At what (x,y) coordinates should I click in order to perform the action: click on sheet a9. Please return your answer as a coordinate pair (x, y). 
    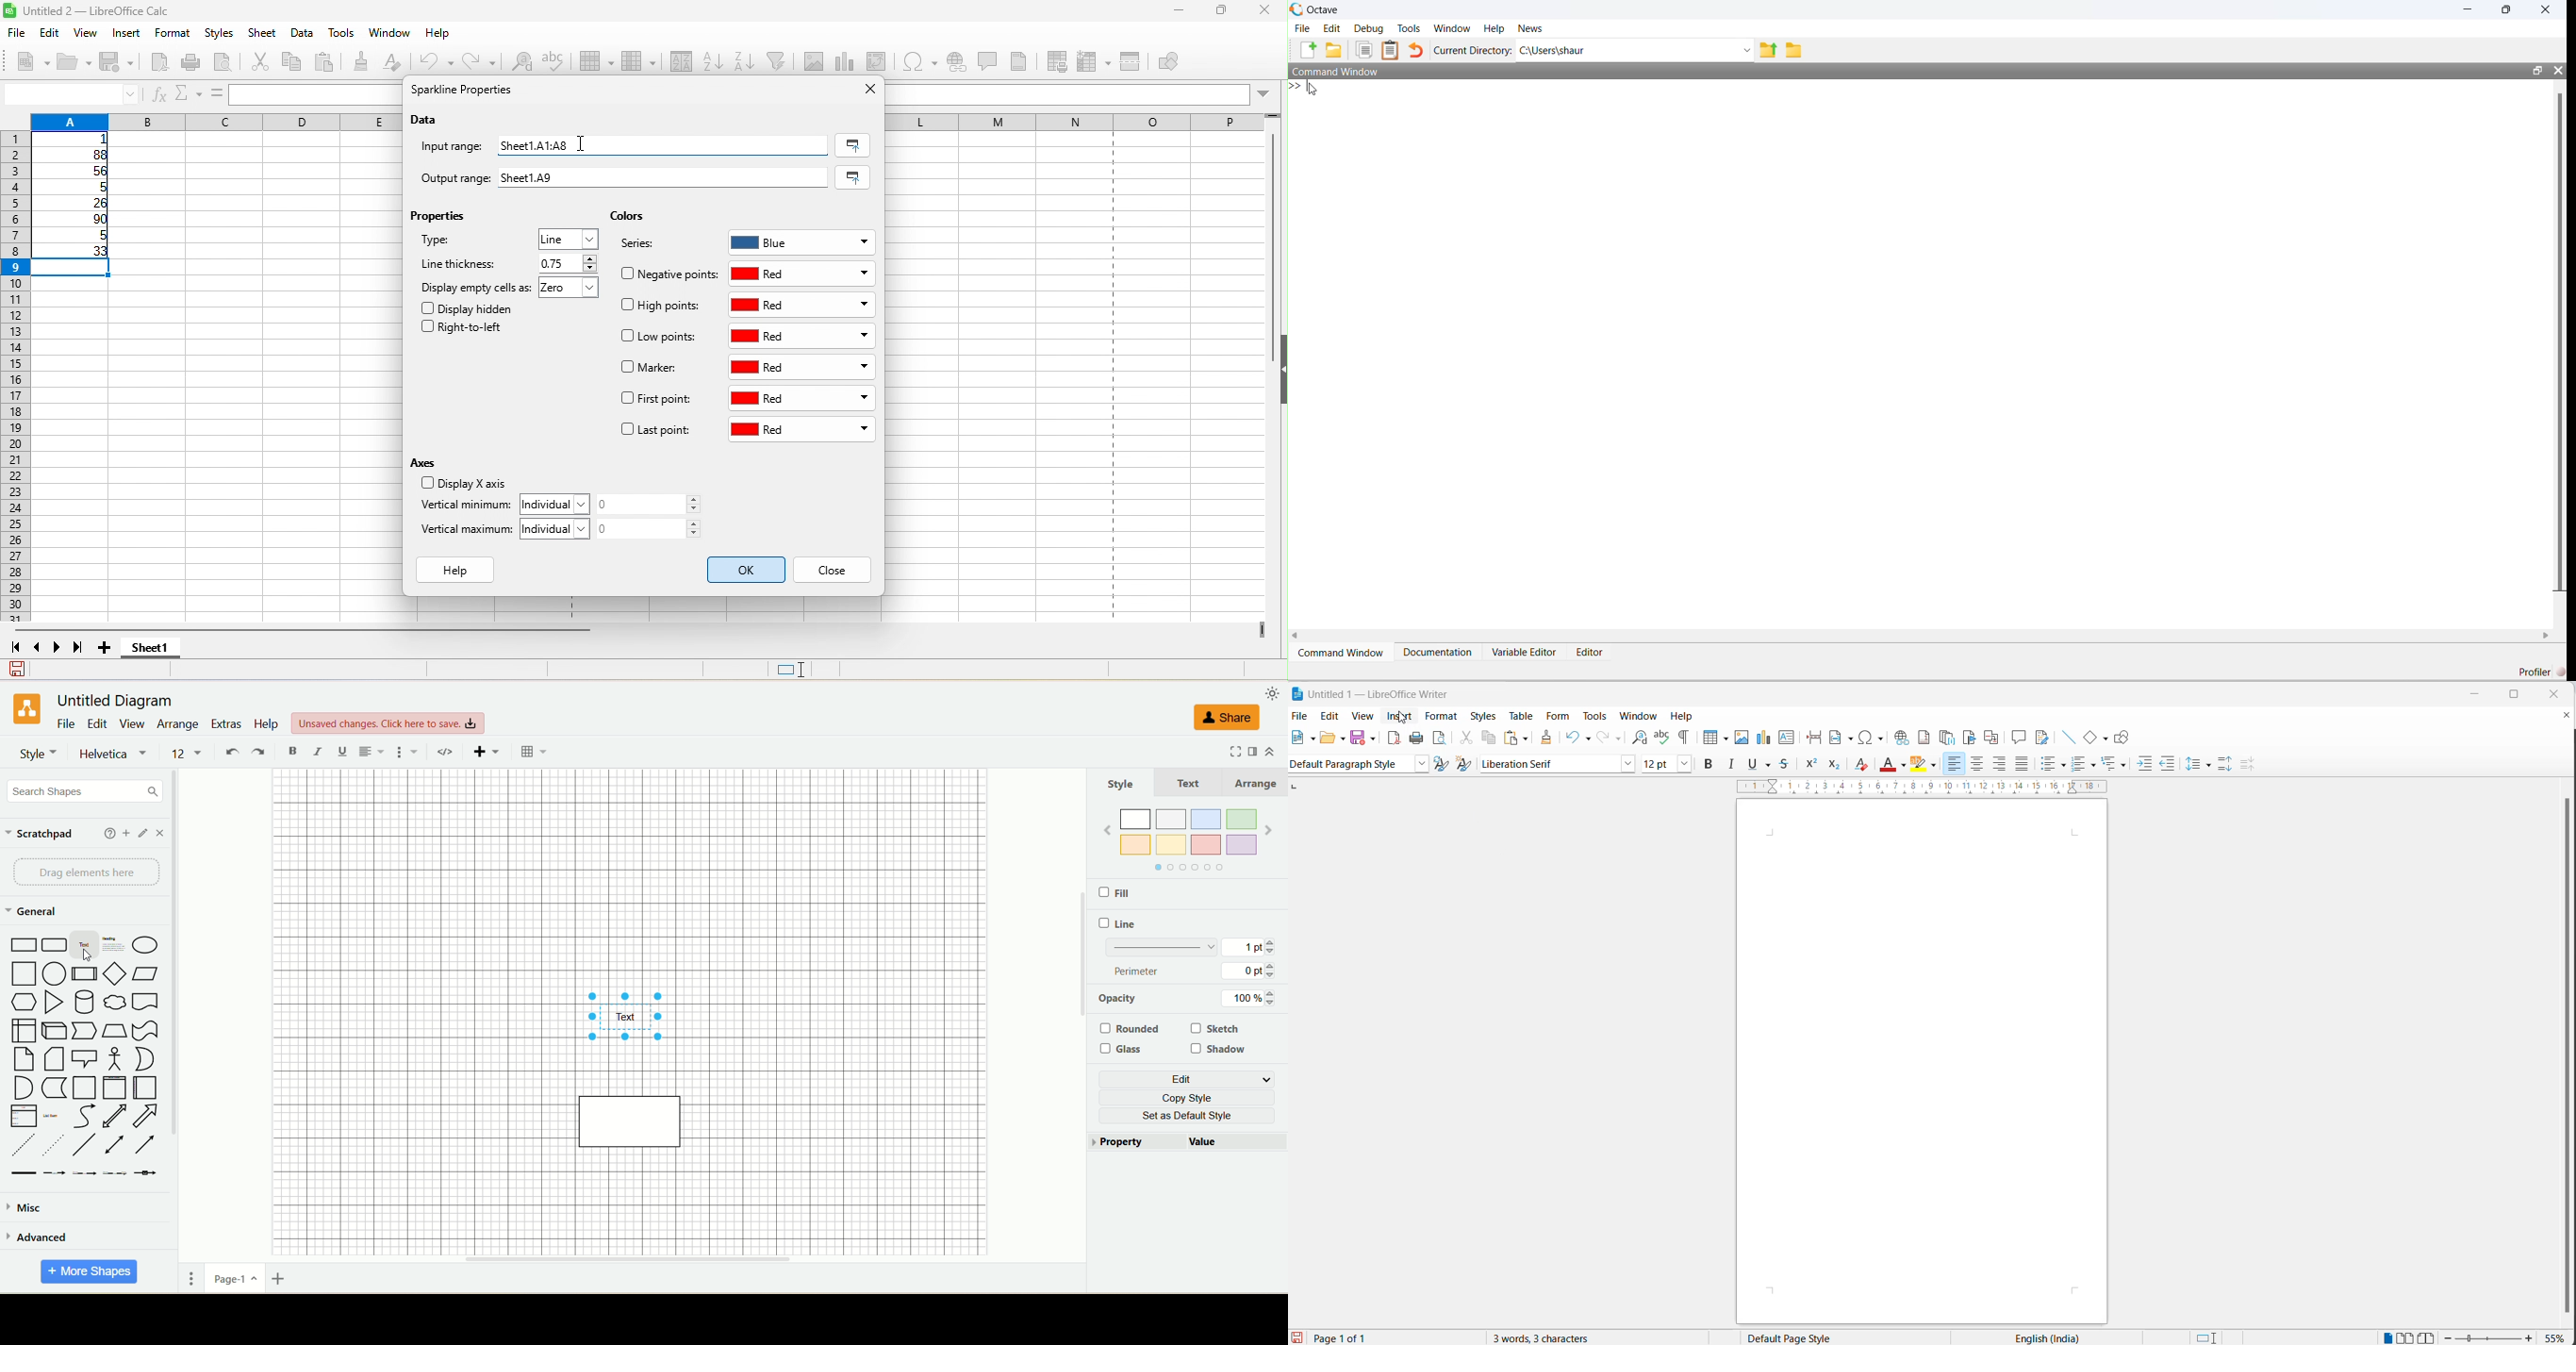
    Looking at the image, I should click on (667, 178).